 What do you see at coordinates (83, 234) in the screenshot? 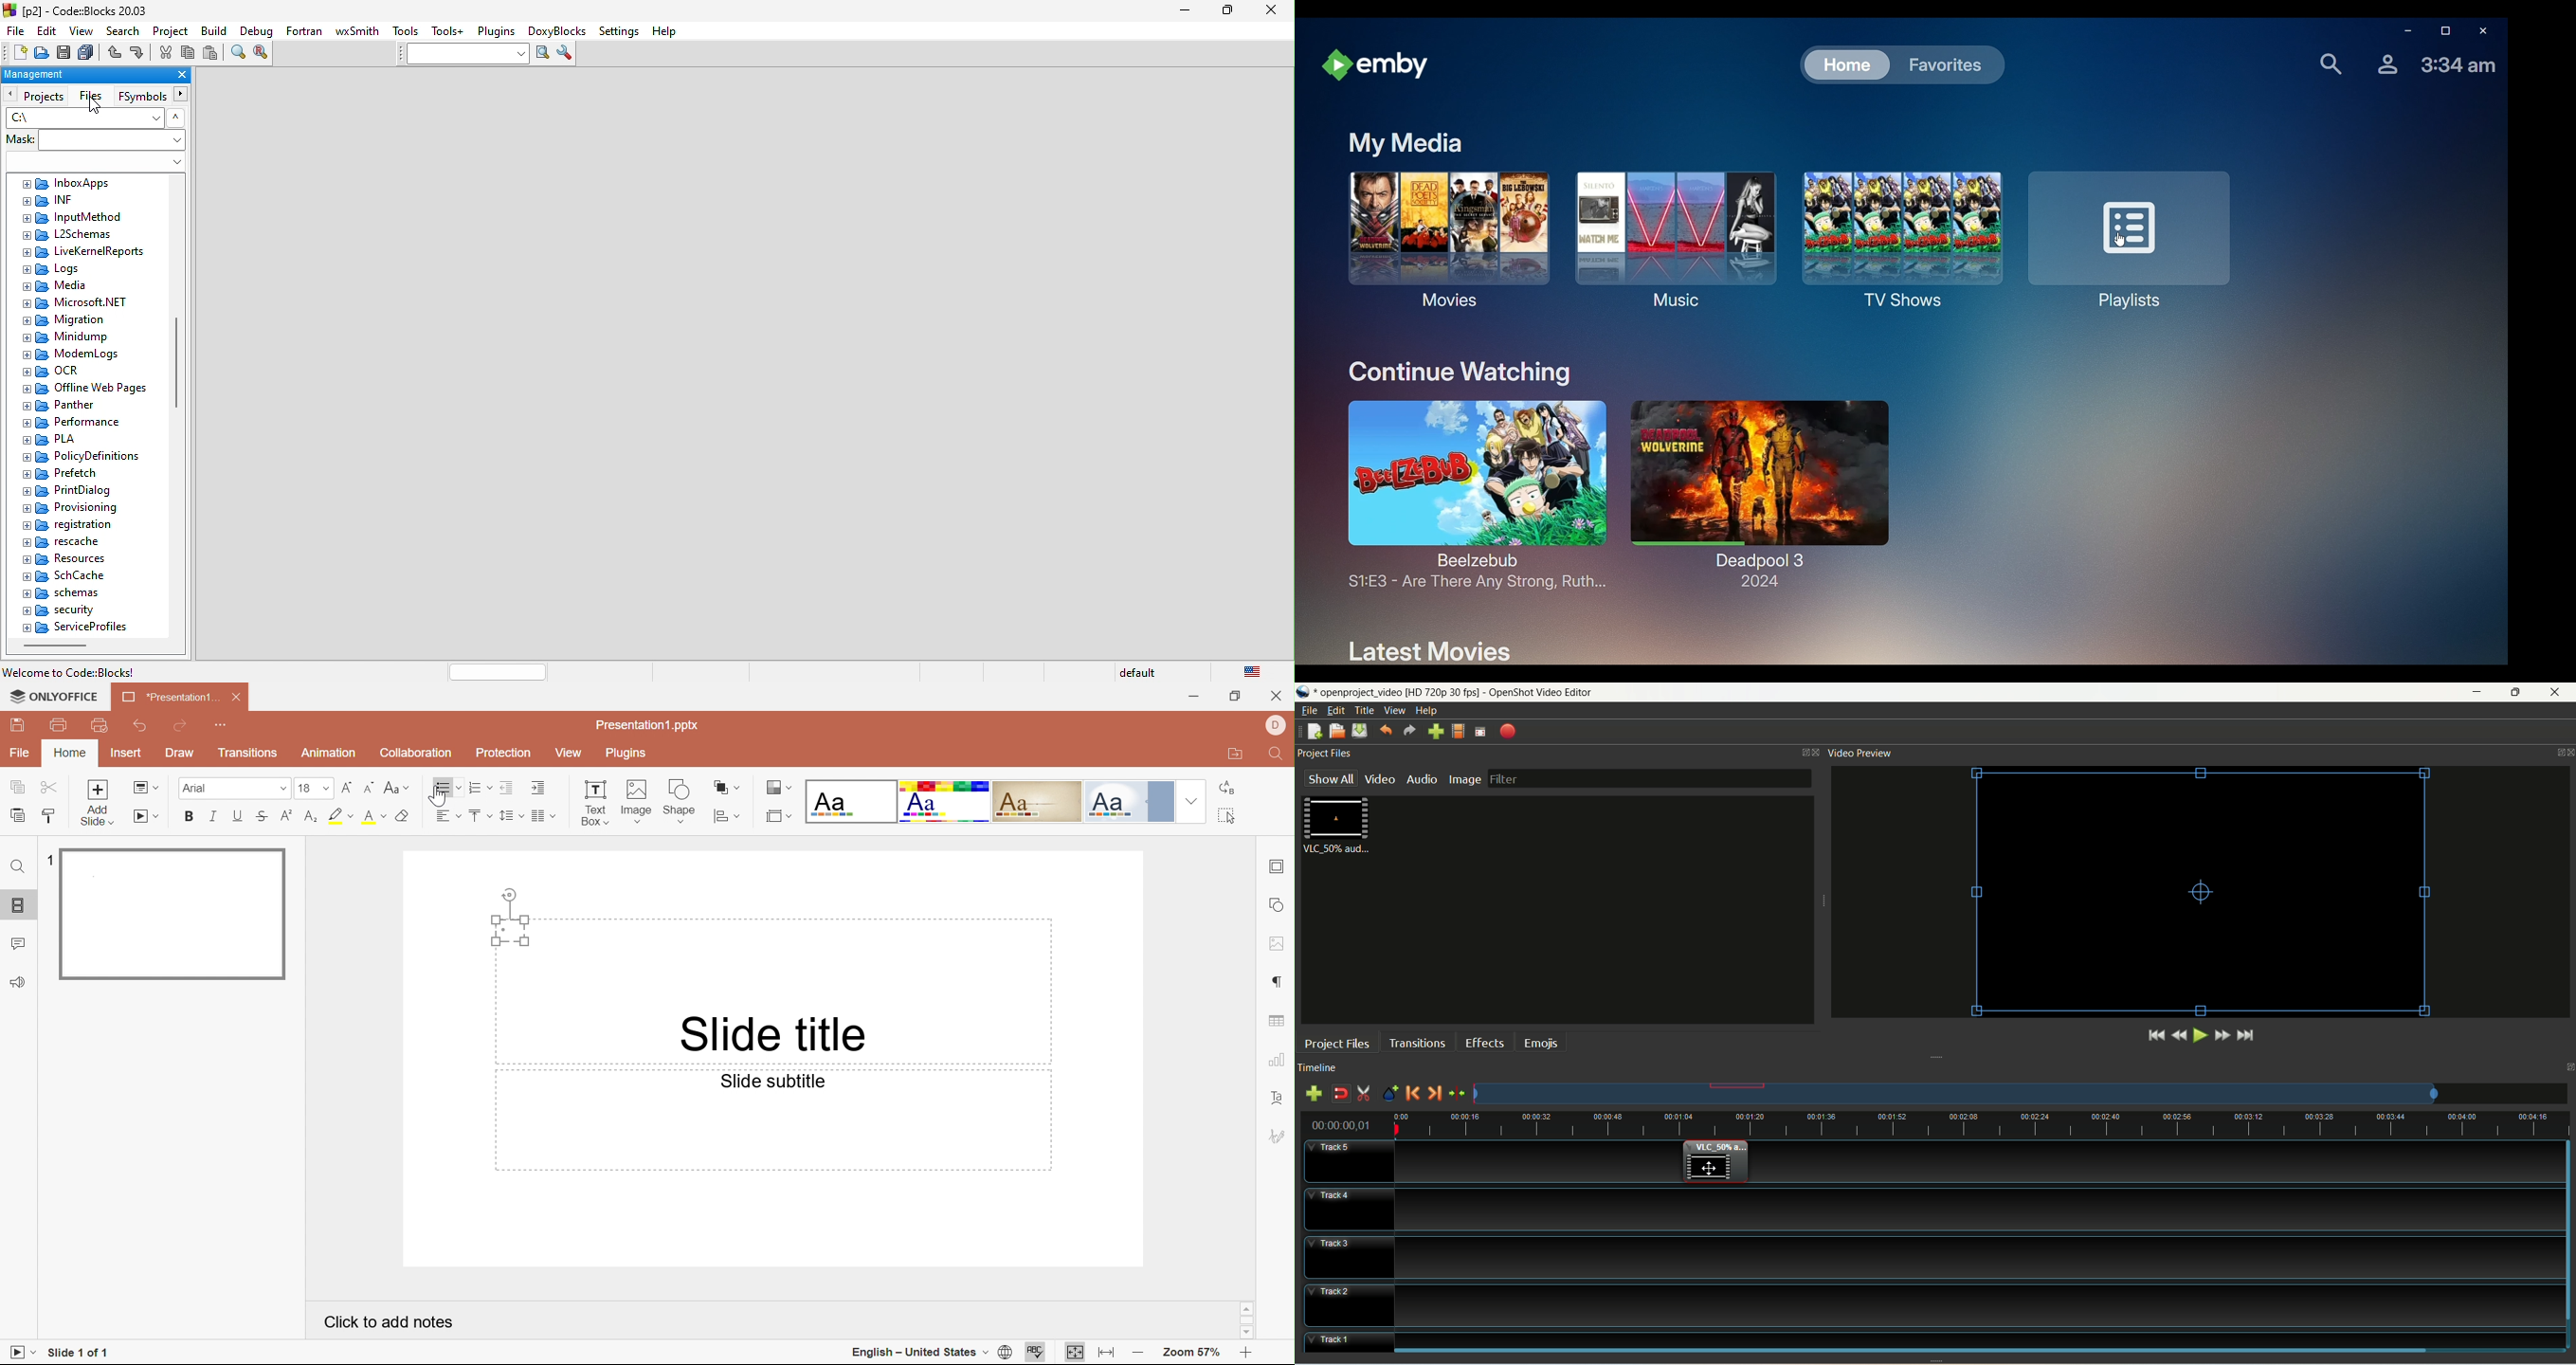
I see `l2schemas` at bounding box center [83, 234].